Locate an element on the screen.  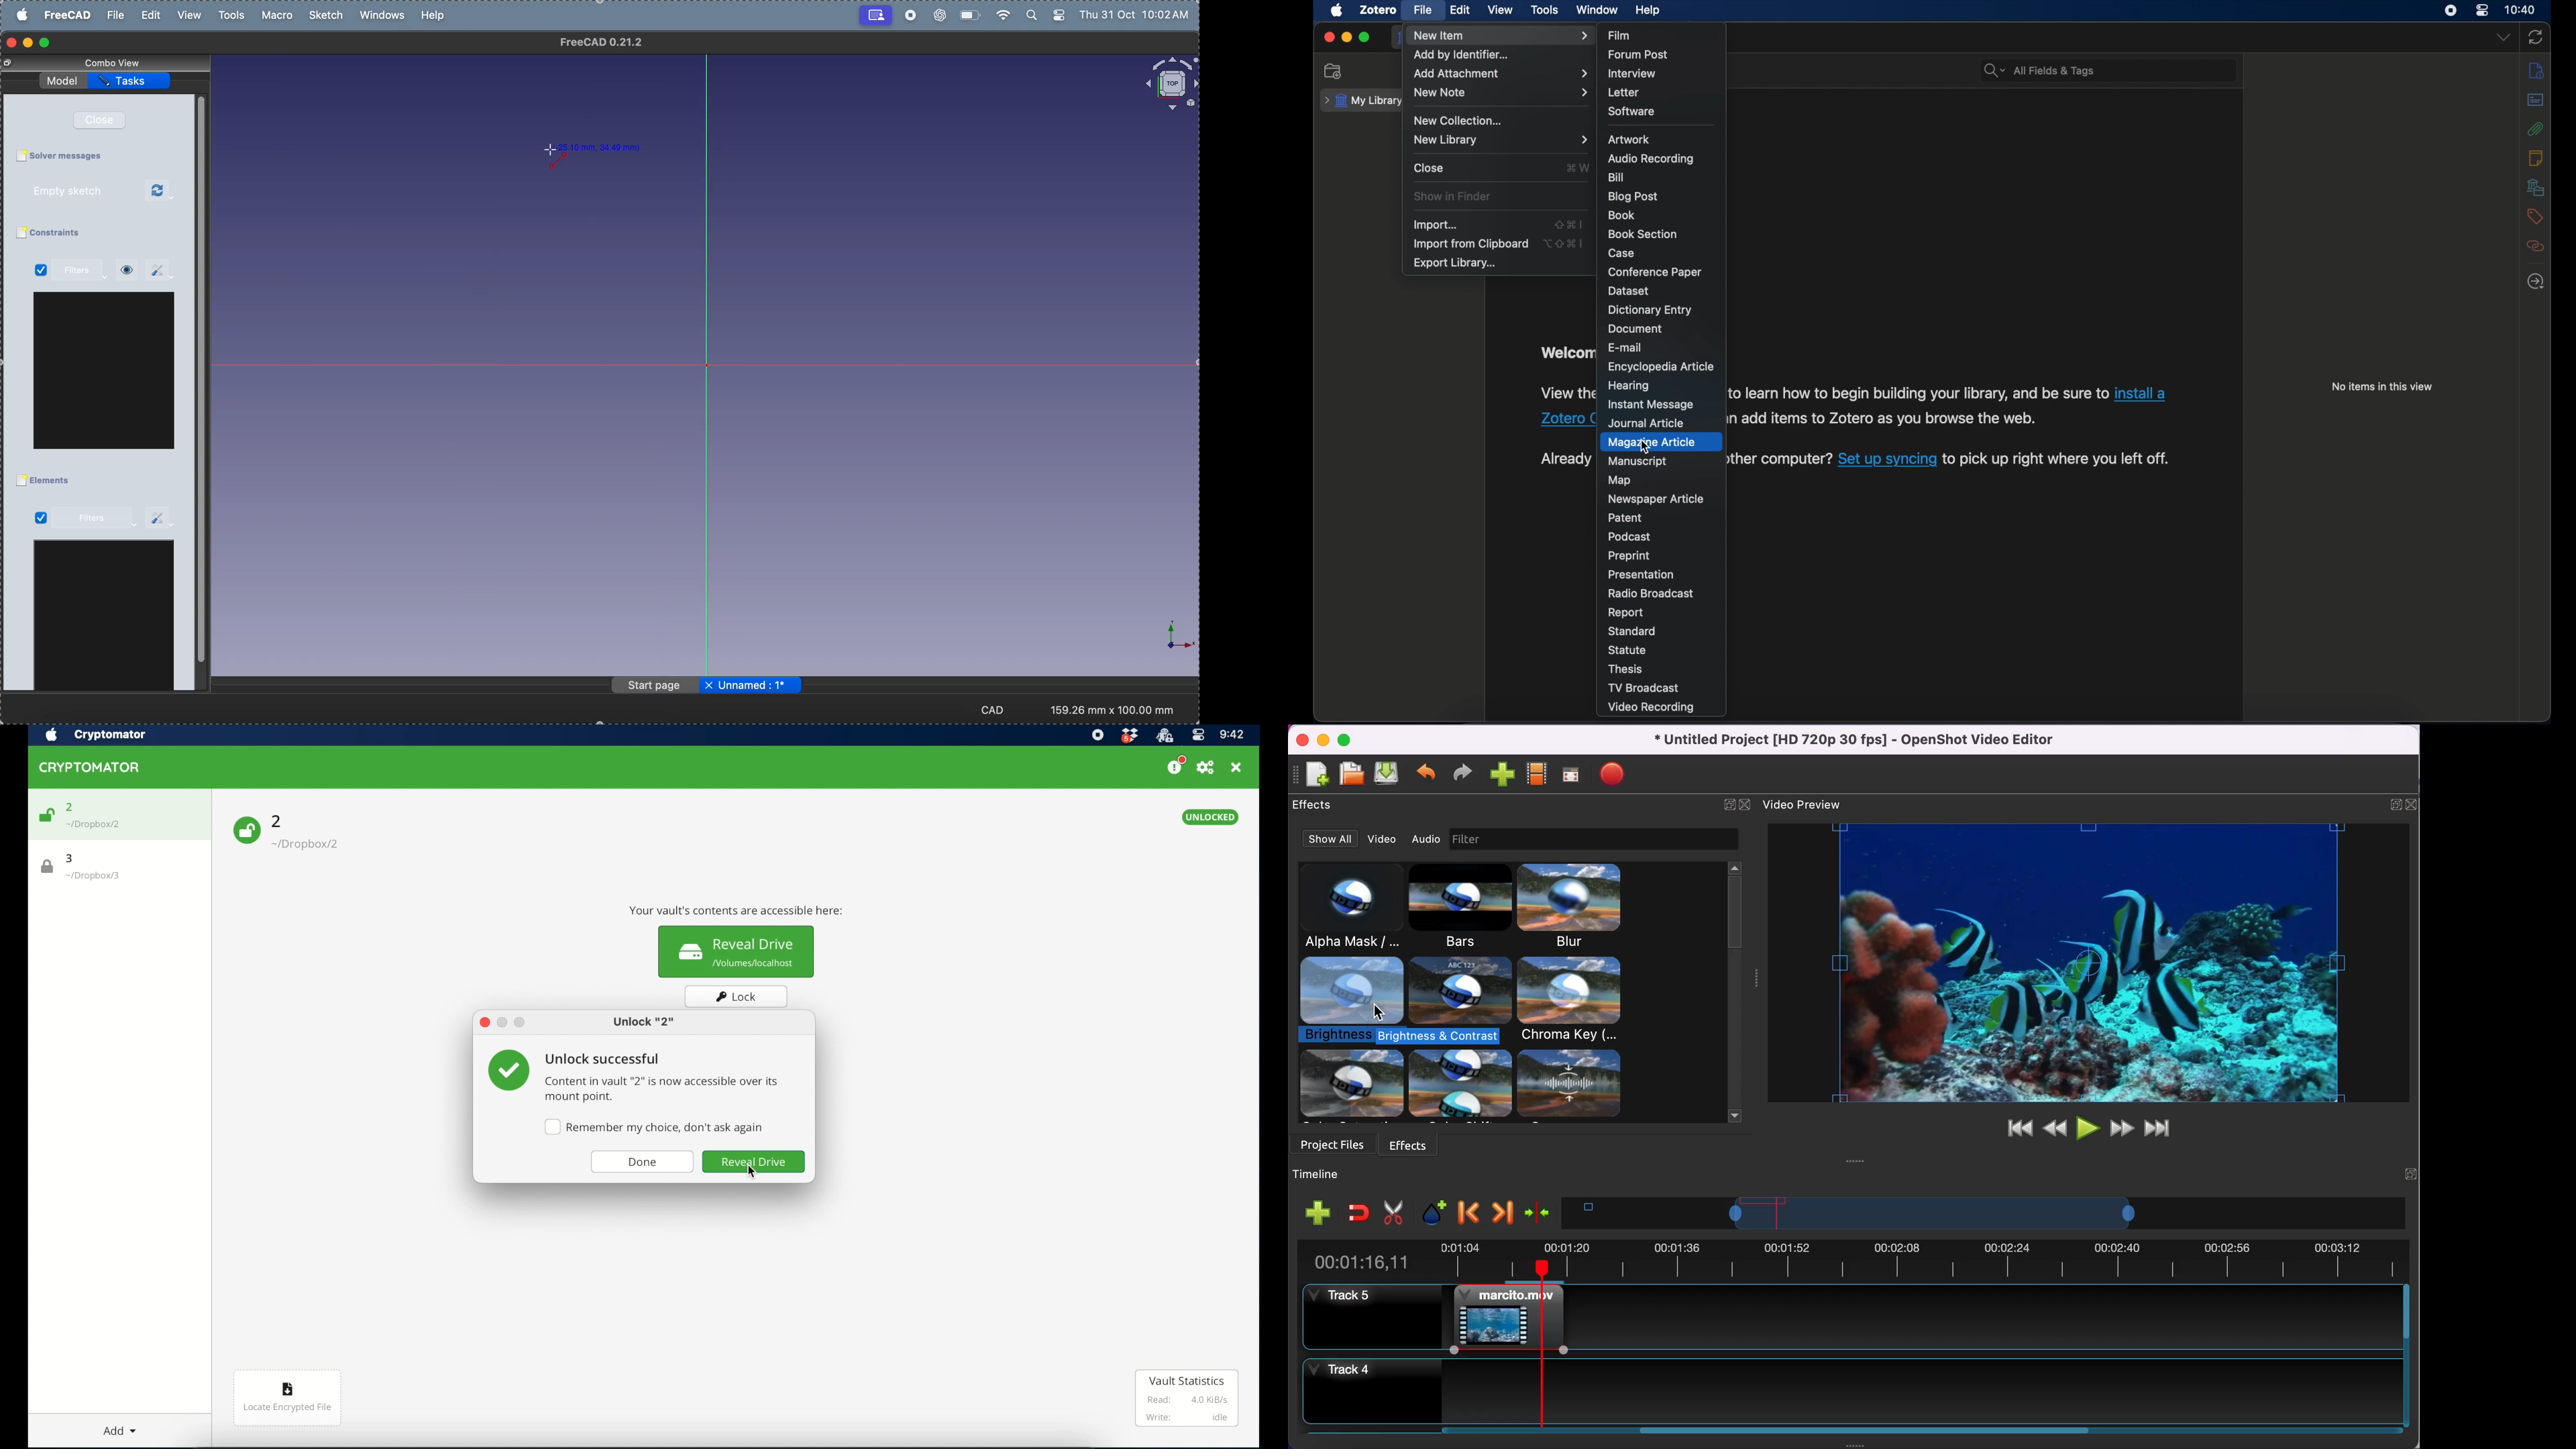
minimize is located at coordinates (1346, 38).